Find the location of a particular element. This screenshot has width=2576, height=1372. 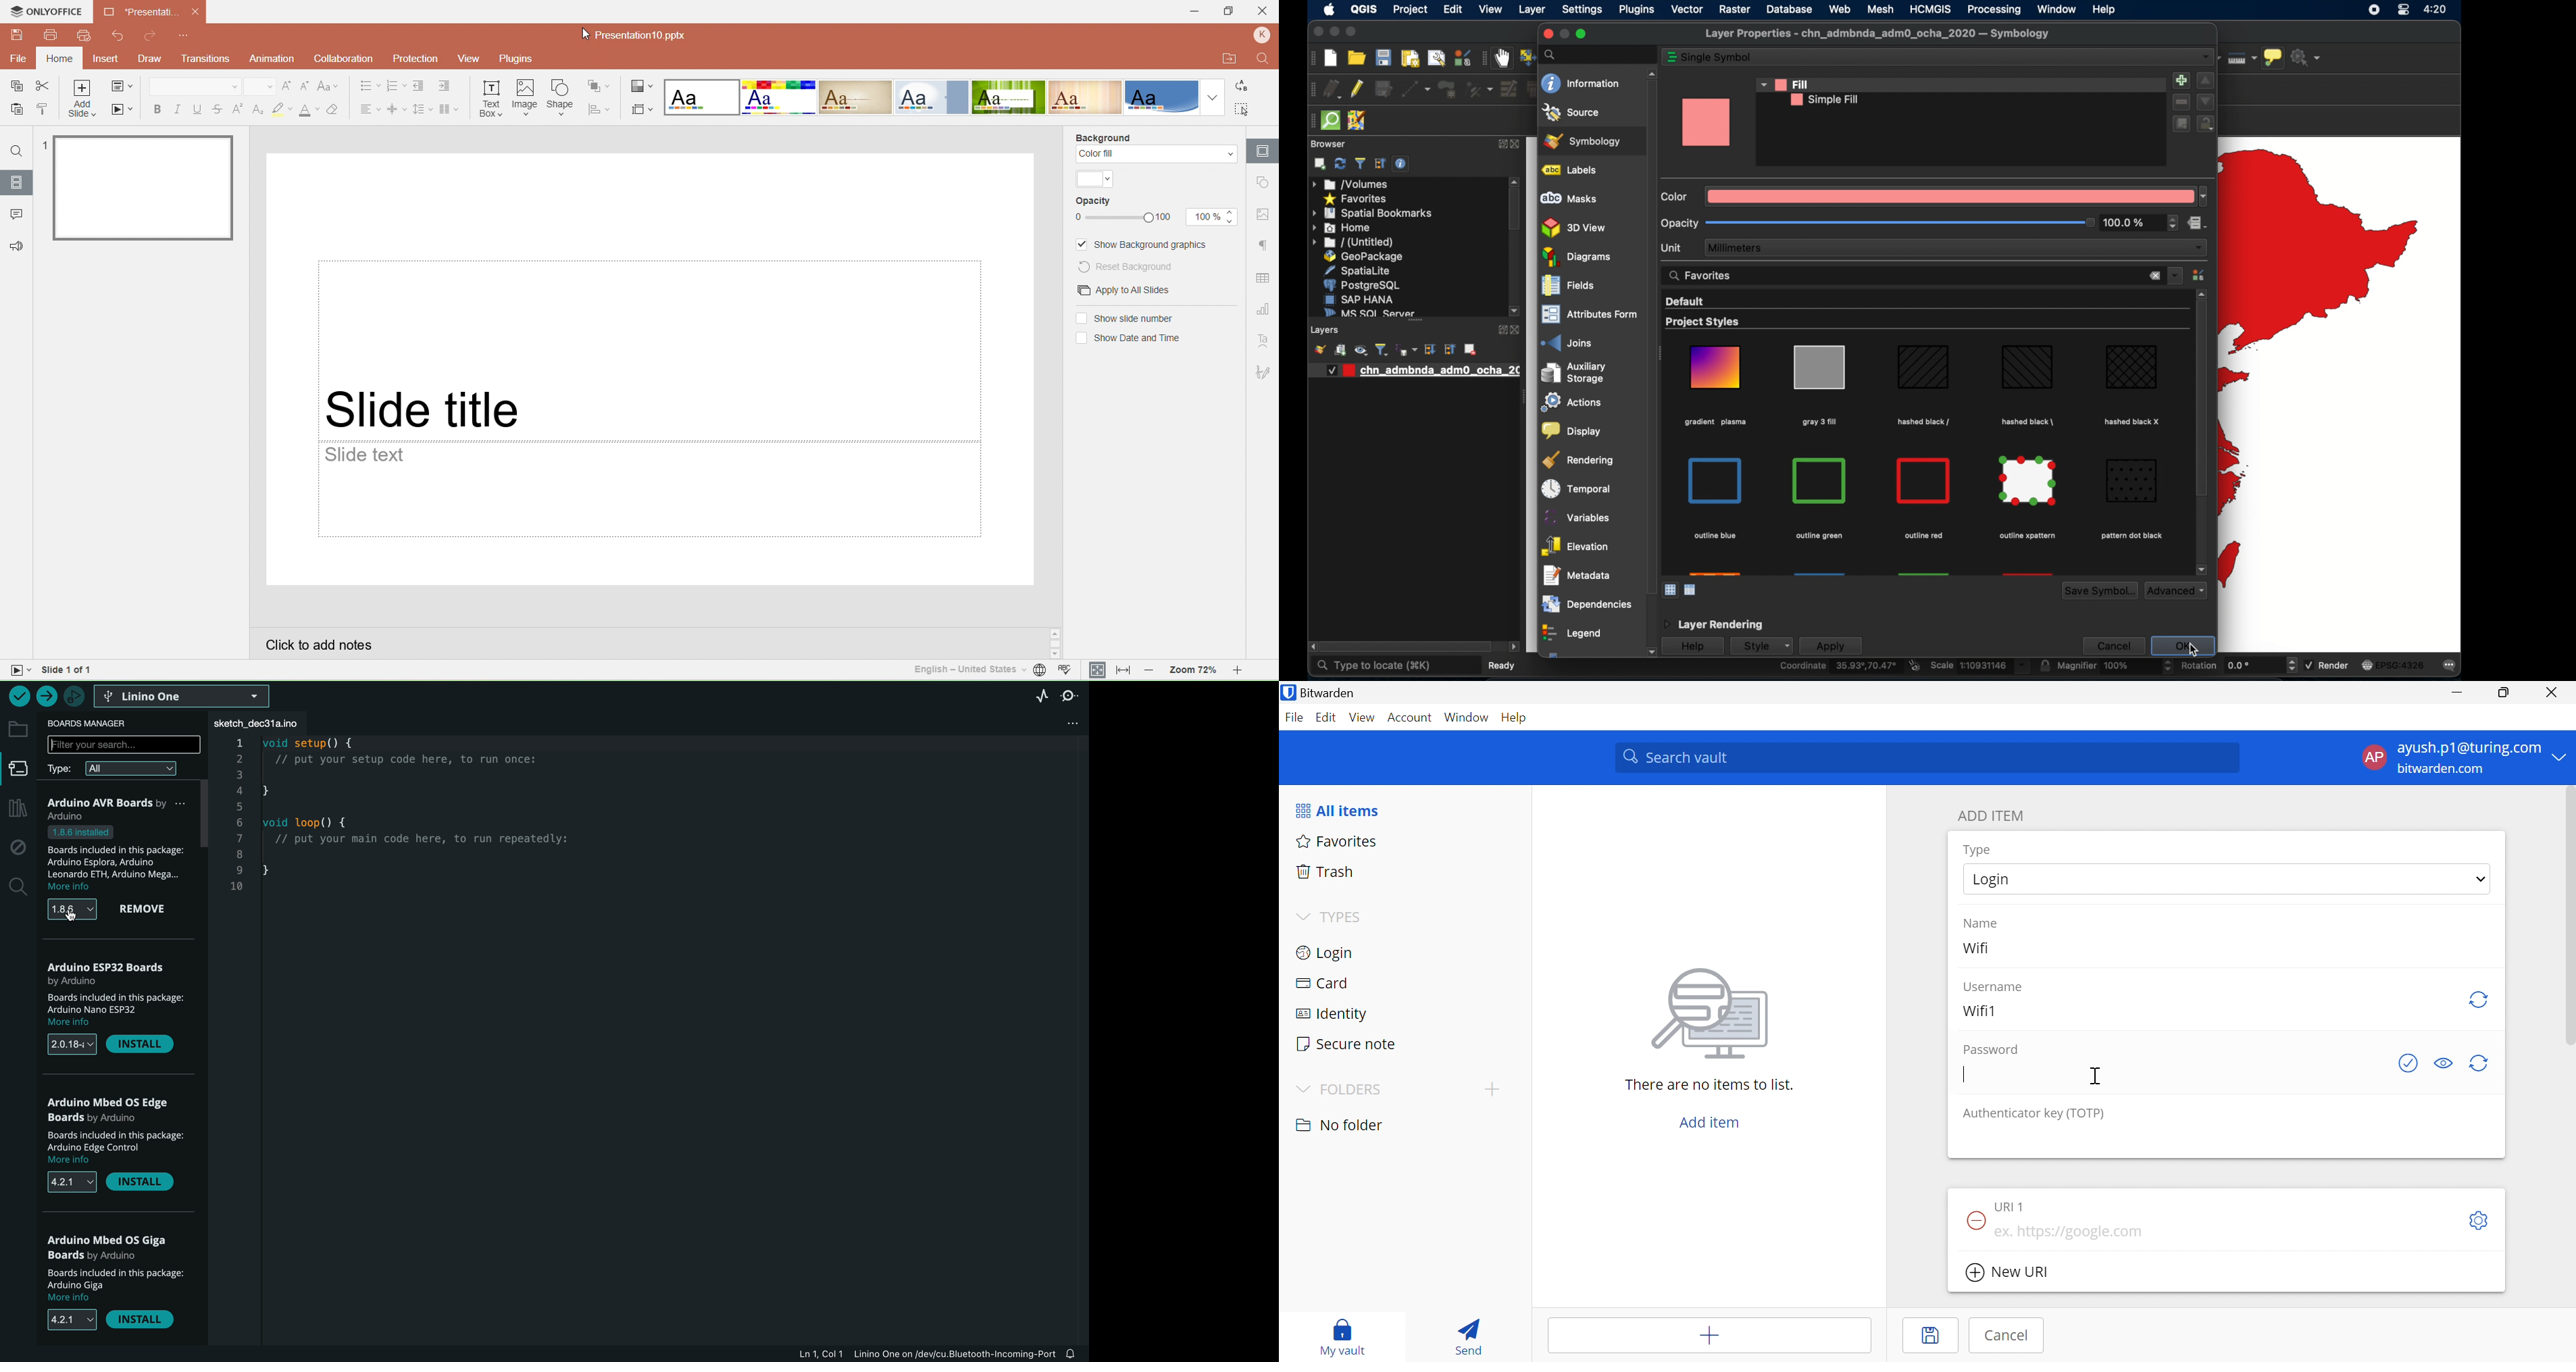

opacity is located at coordinates (1680, 223).